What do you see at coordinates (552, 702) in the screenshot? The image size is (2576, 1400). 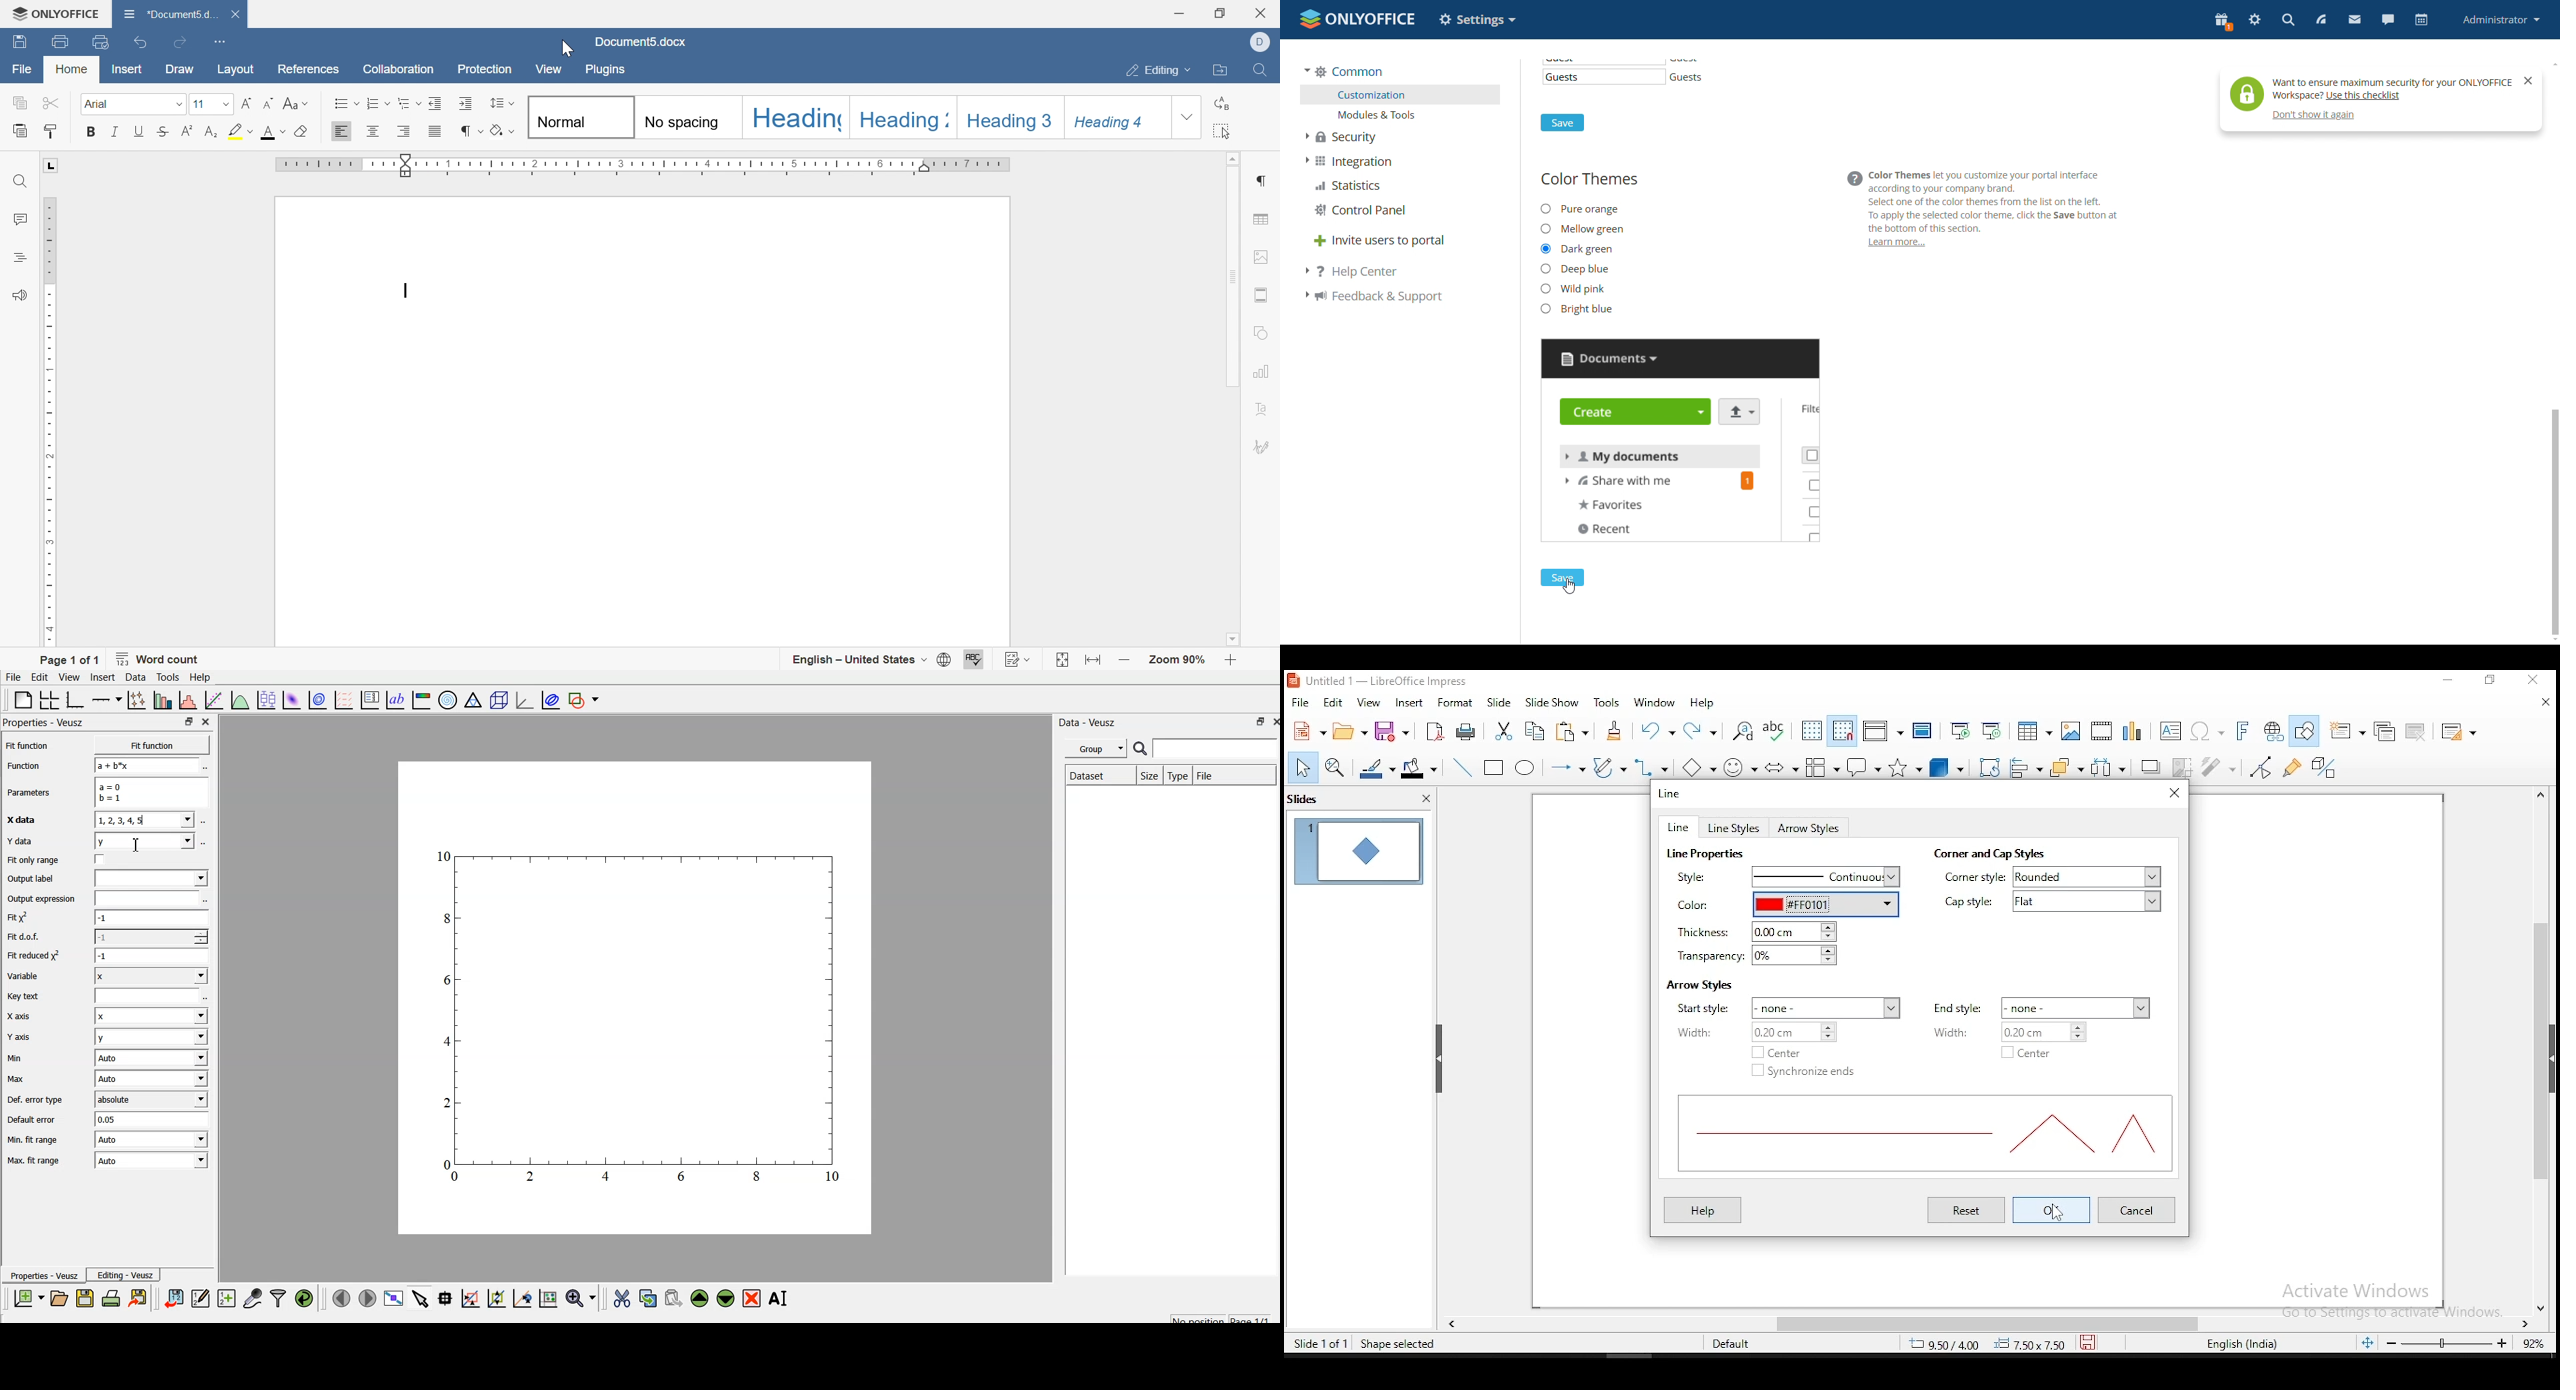 I see `plot covariance ellipse` at bounding box center [552, 702].